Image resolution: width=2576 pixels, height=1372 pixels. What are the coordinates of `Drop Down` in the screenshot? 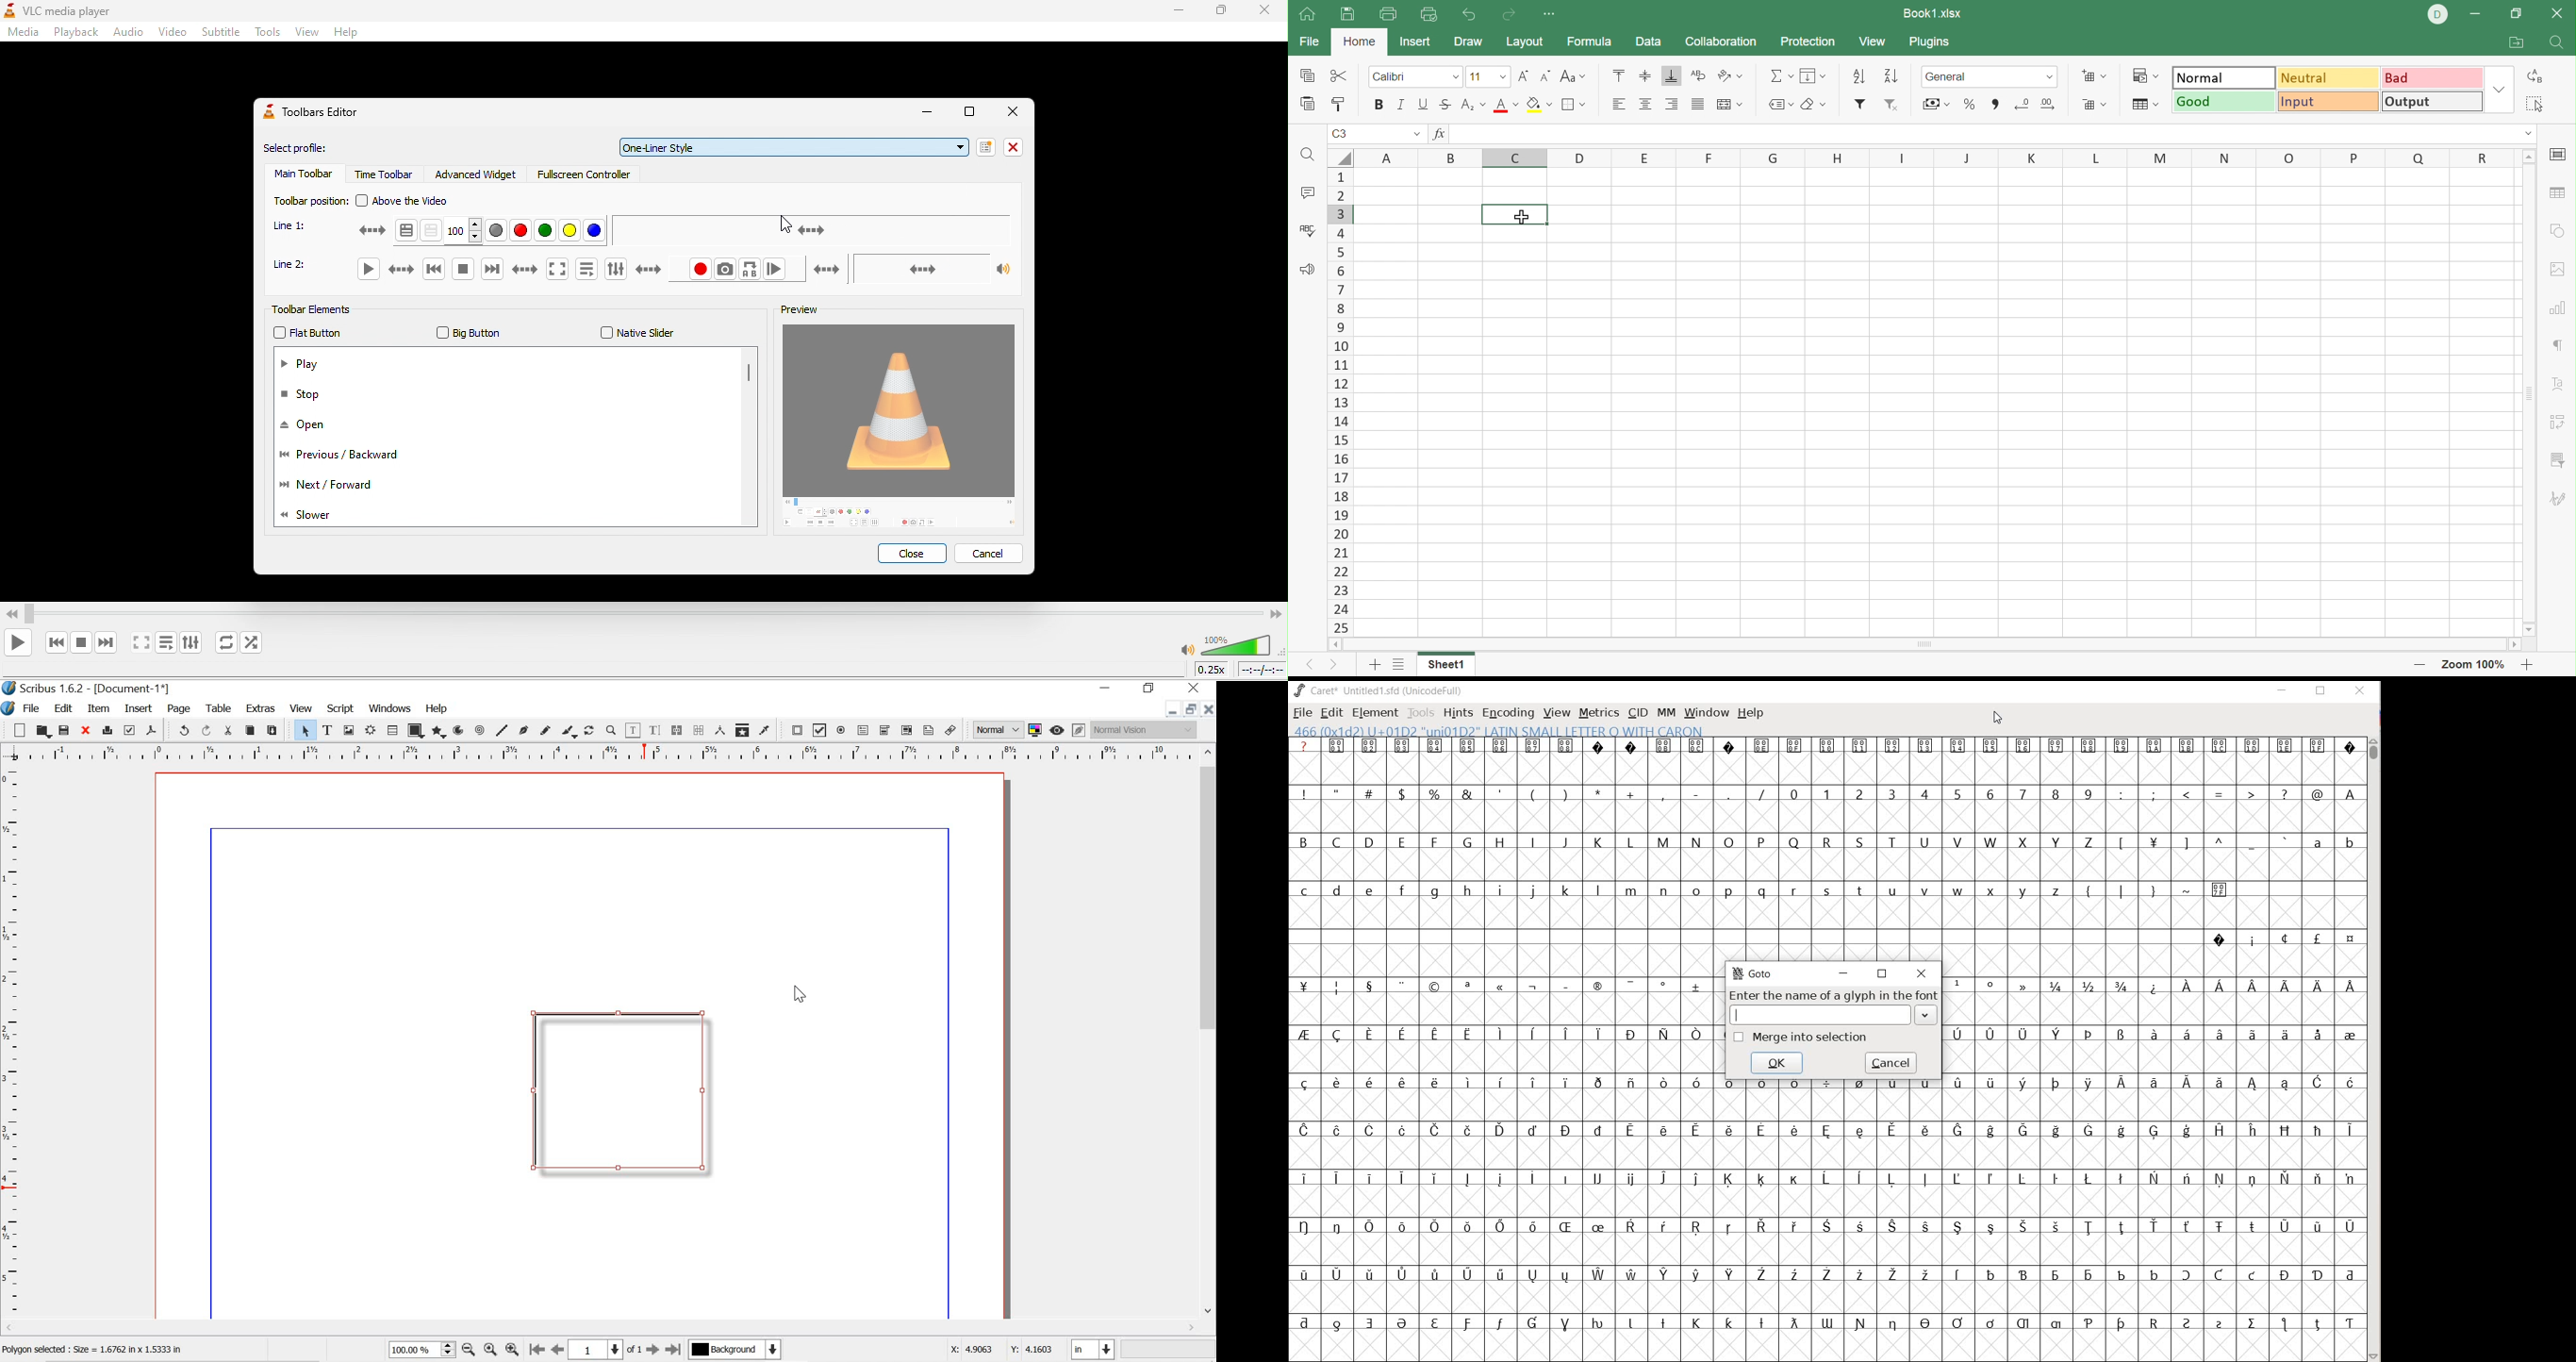 It's located at (2528, 133).